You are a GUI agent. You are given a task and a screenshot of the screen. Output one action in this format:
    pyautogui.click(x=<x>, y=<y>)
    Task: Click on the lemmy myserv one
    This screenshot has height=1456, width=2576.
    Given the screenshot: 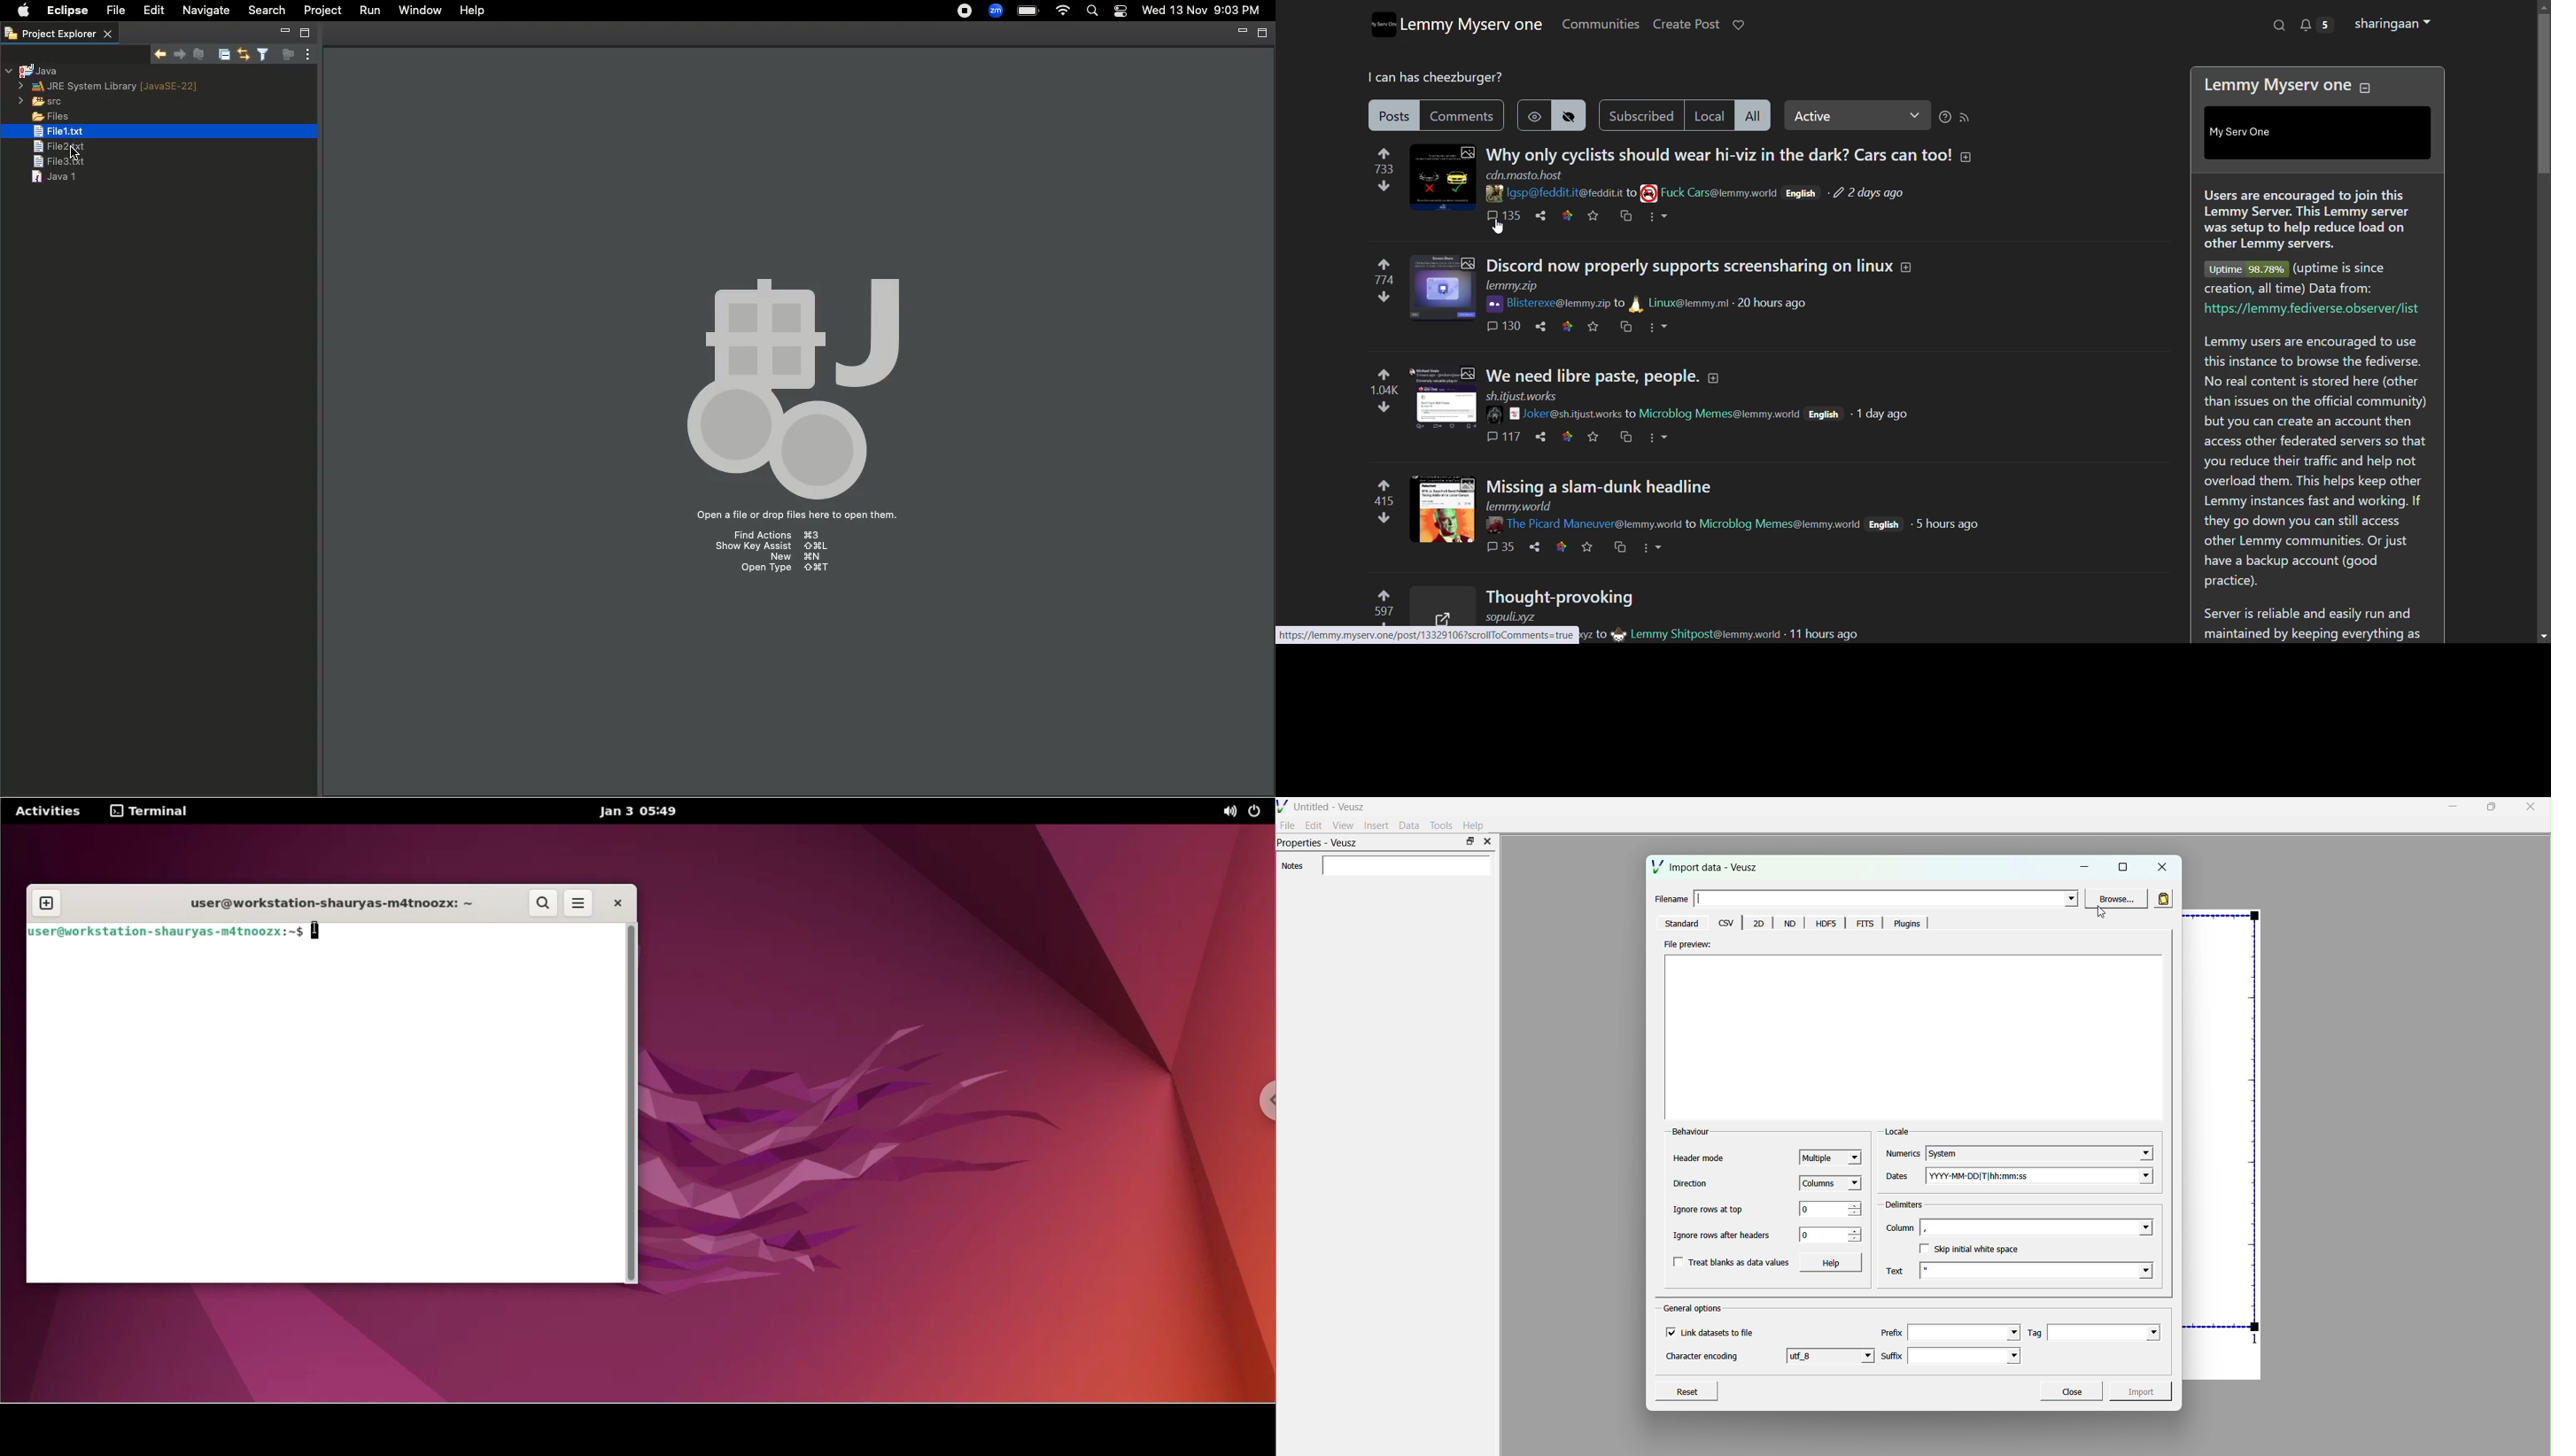 What is the action you would take?
    pyautogui.click(x=1471, y=26)
    